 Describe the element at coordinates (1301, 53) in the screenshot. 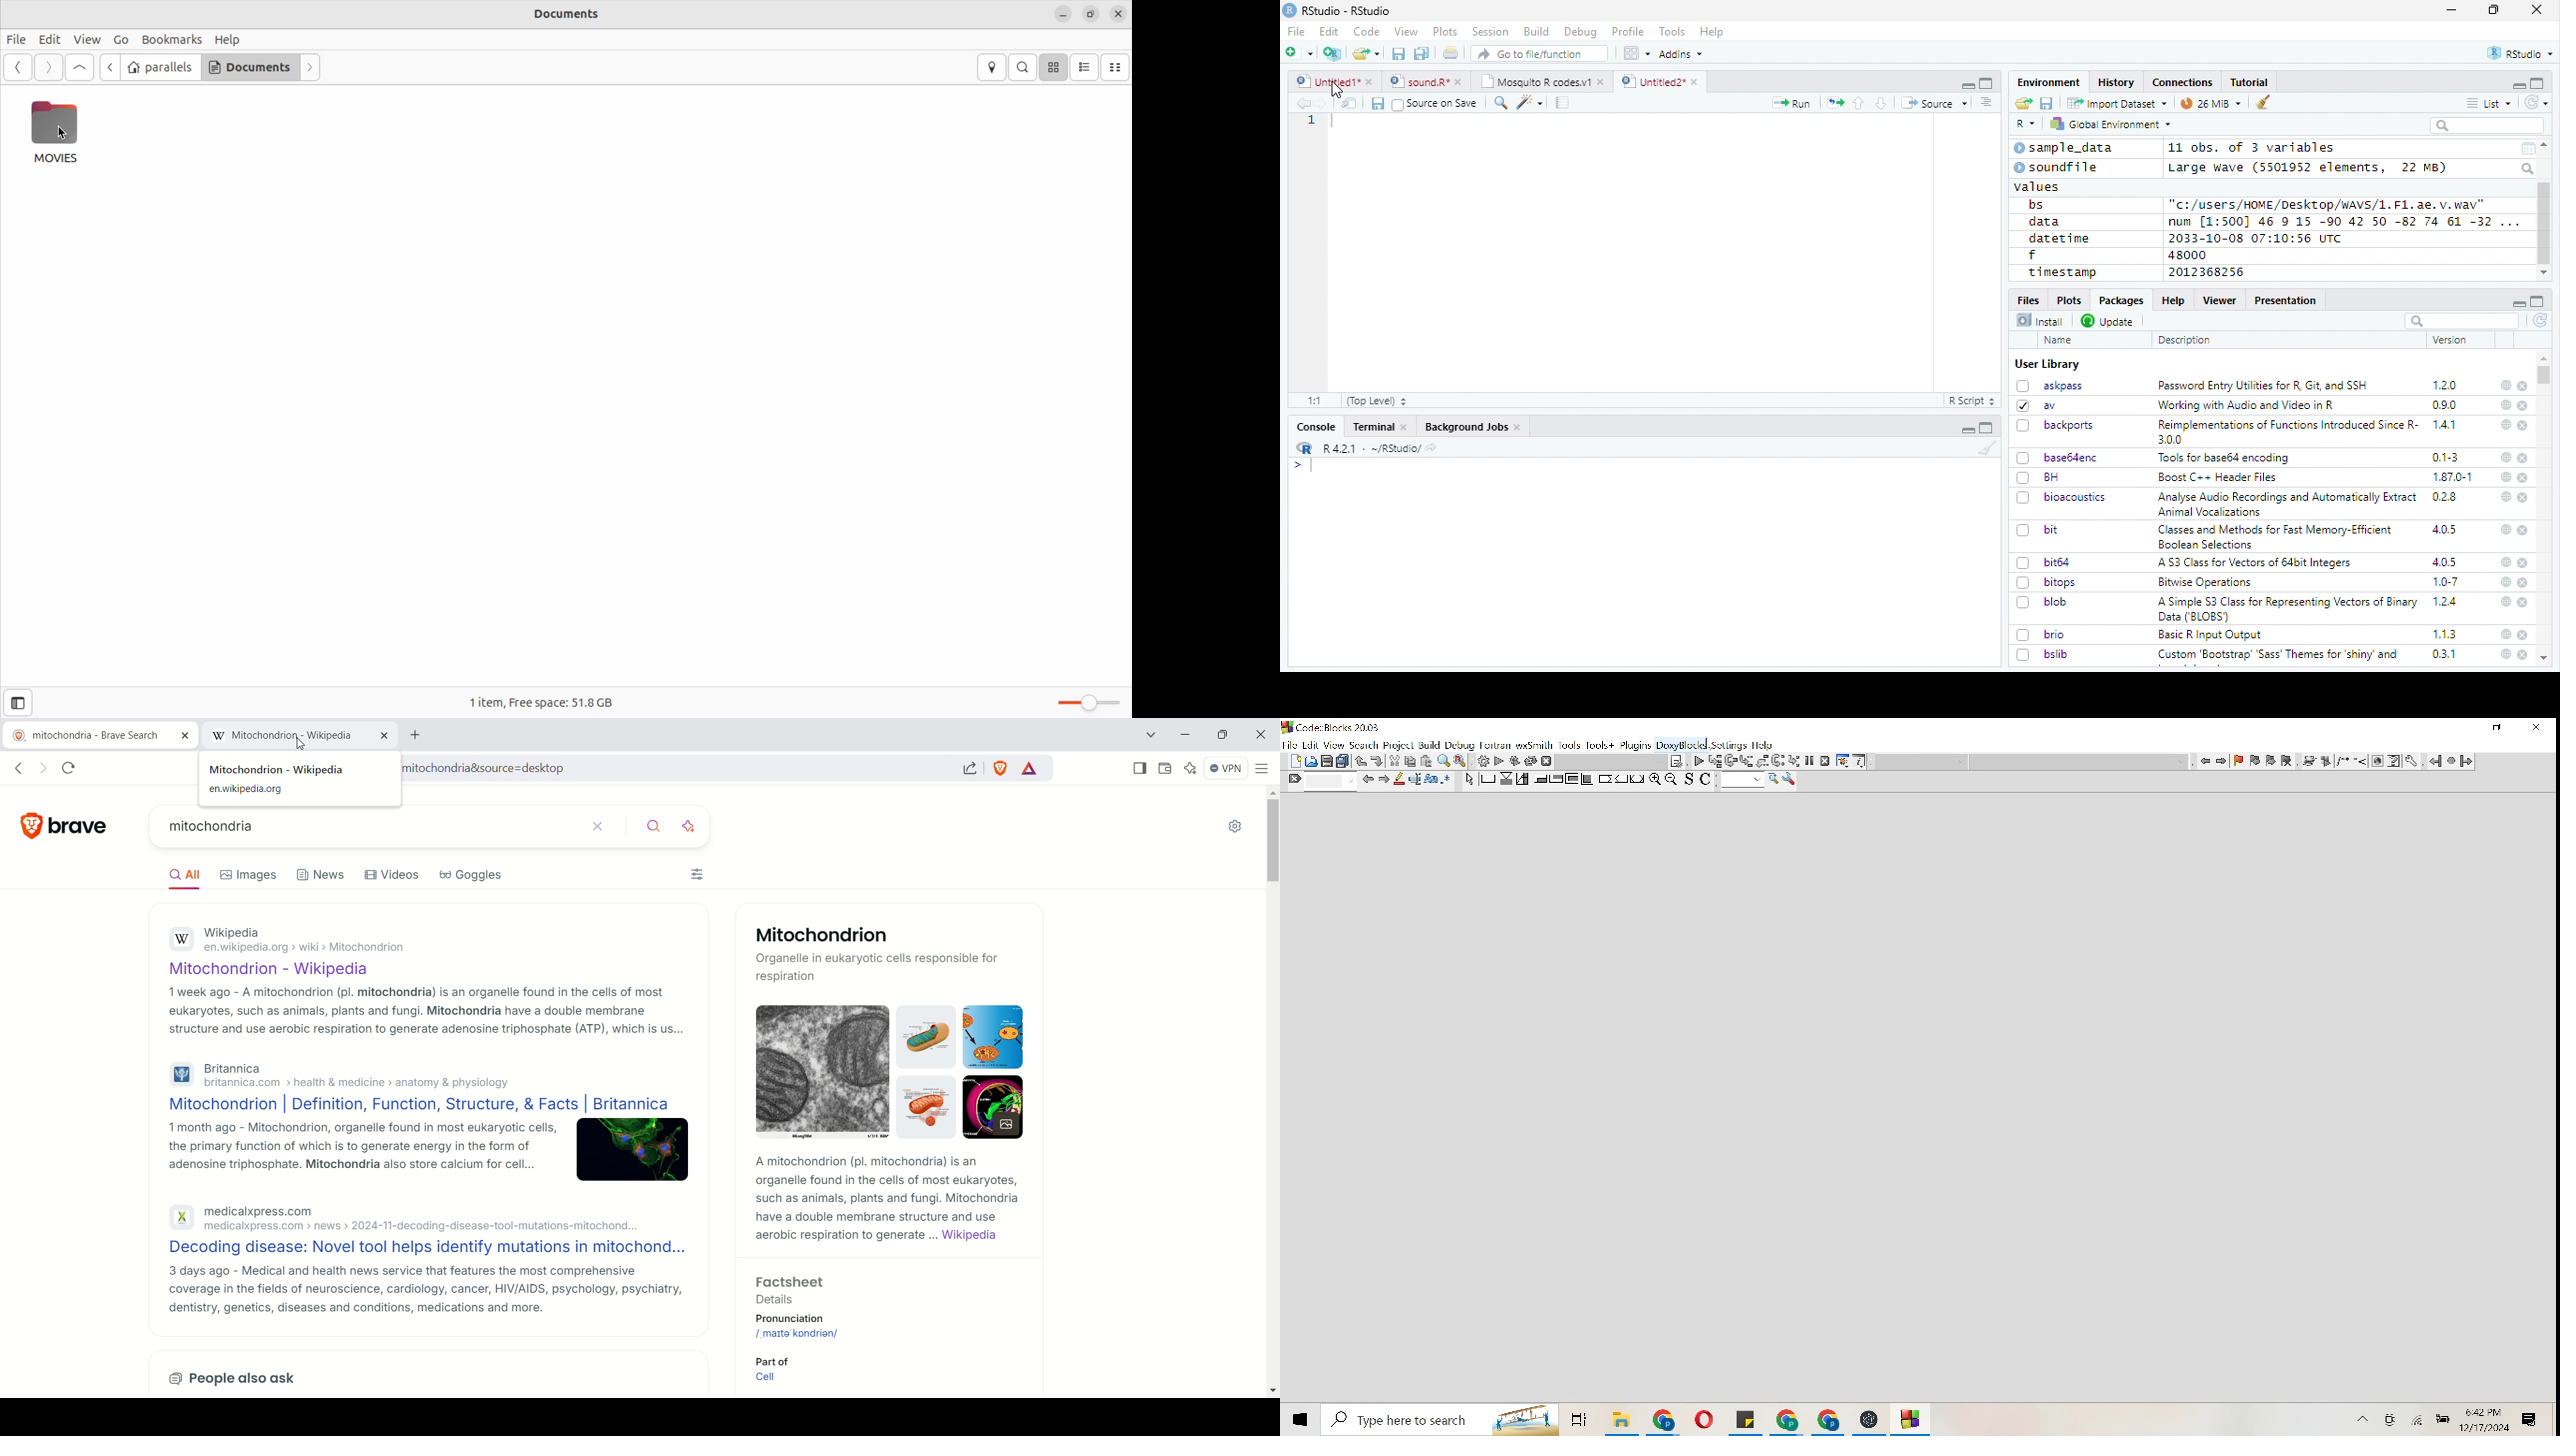

I see `New file` at that location.